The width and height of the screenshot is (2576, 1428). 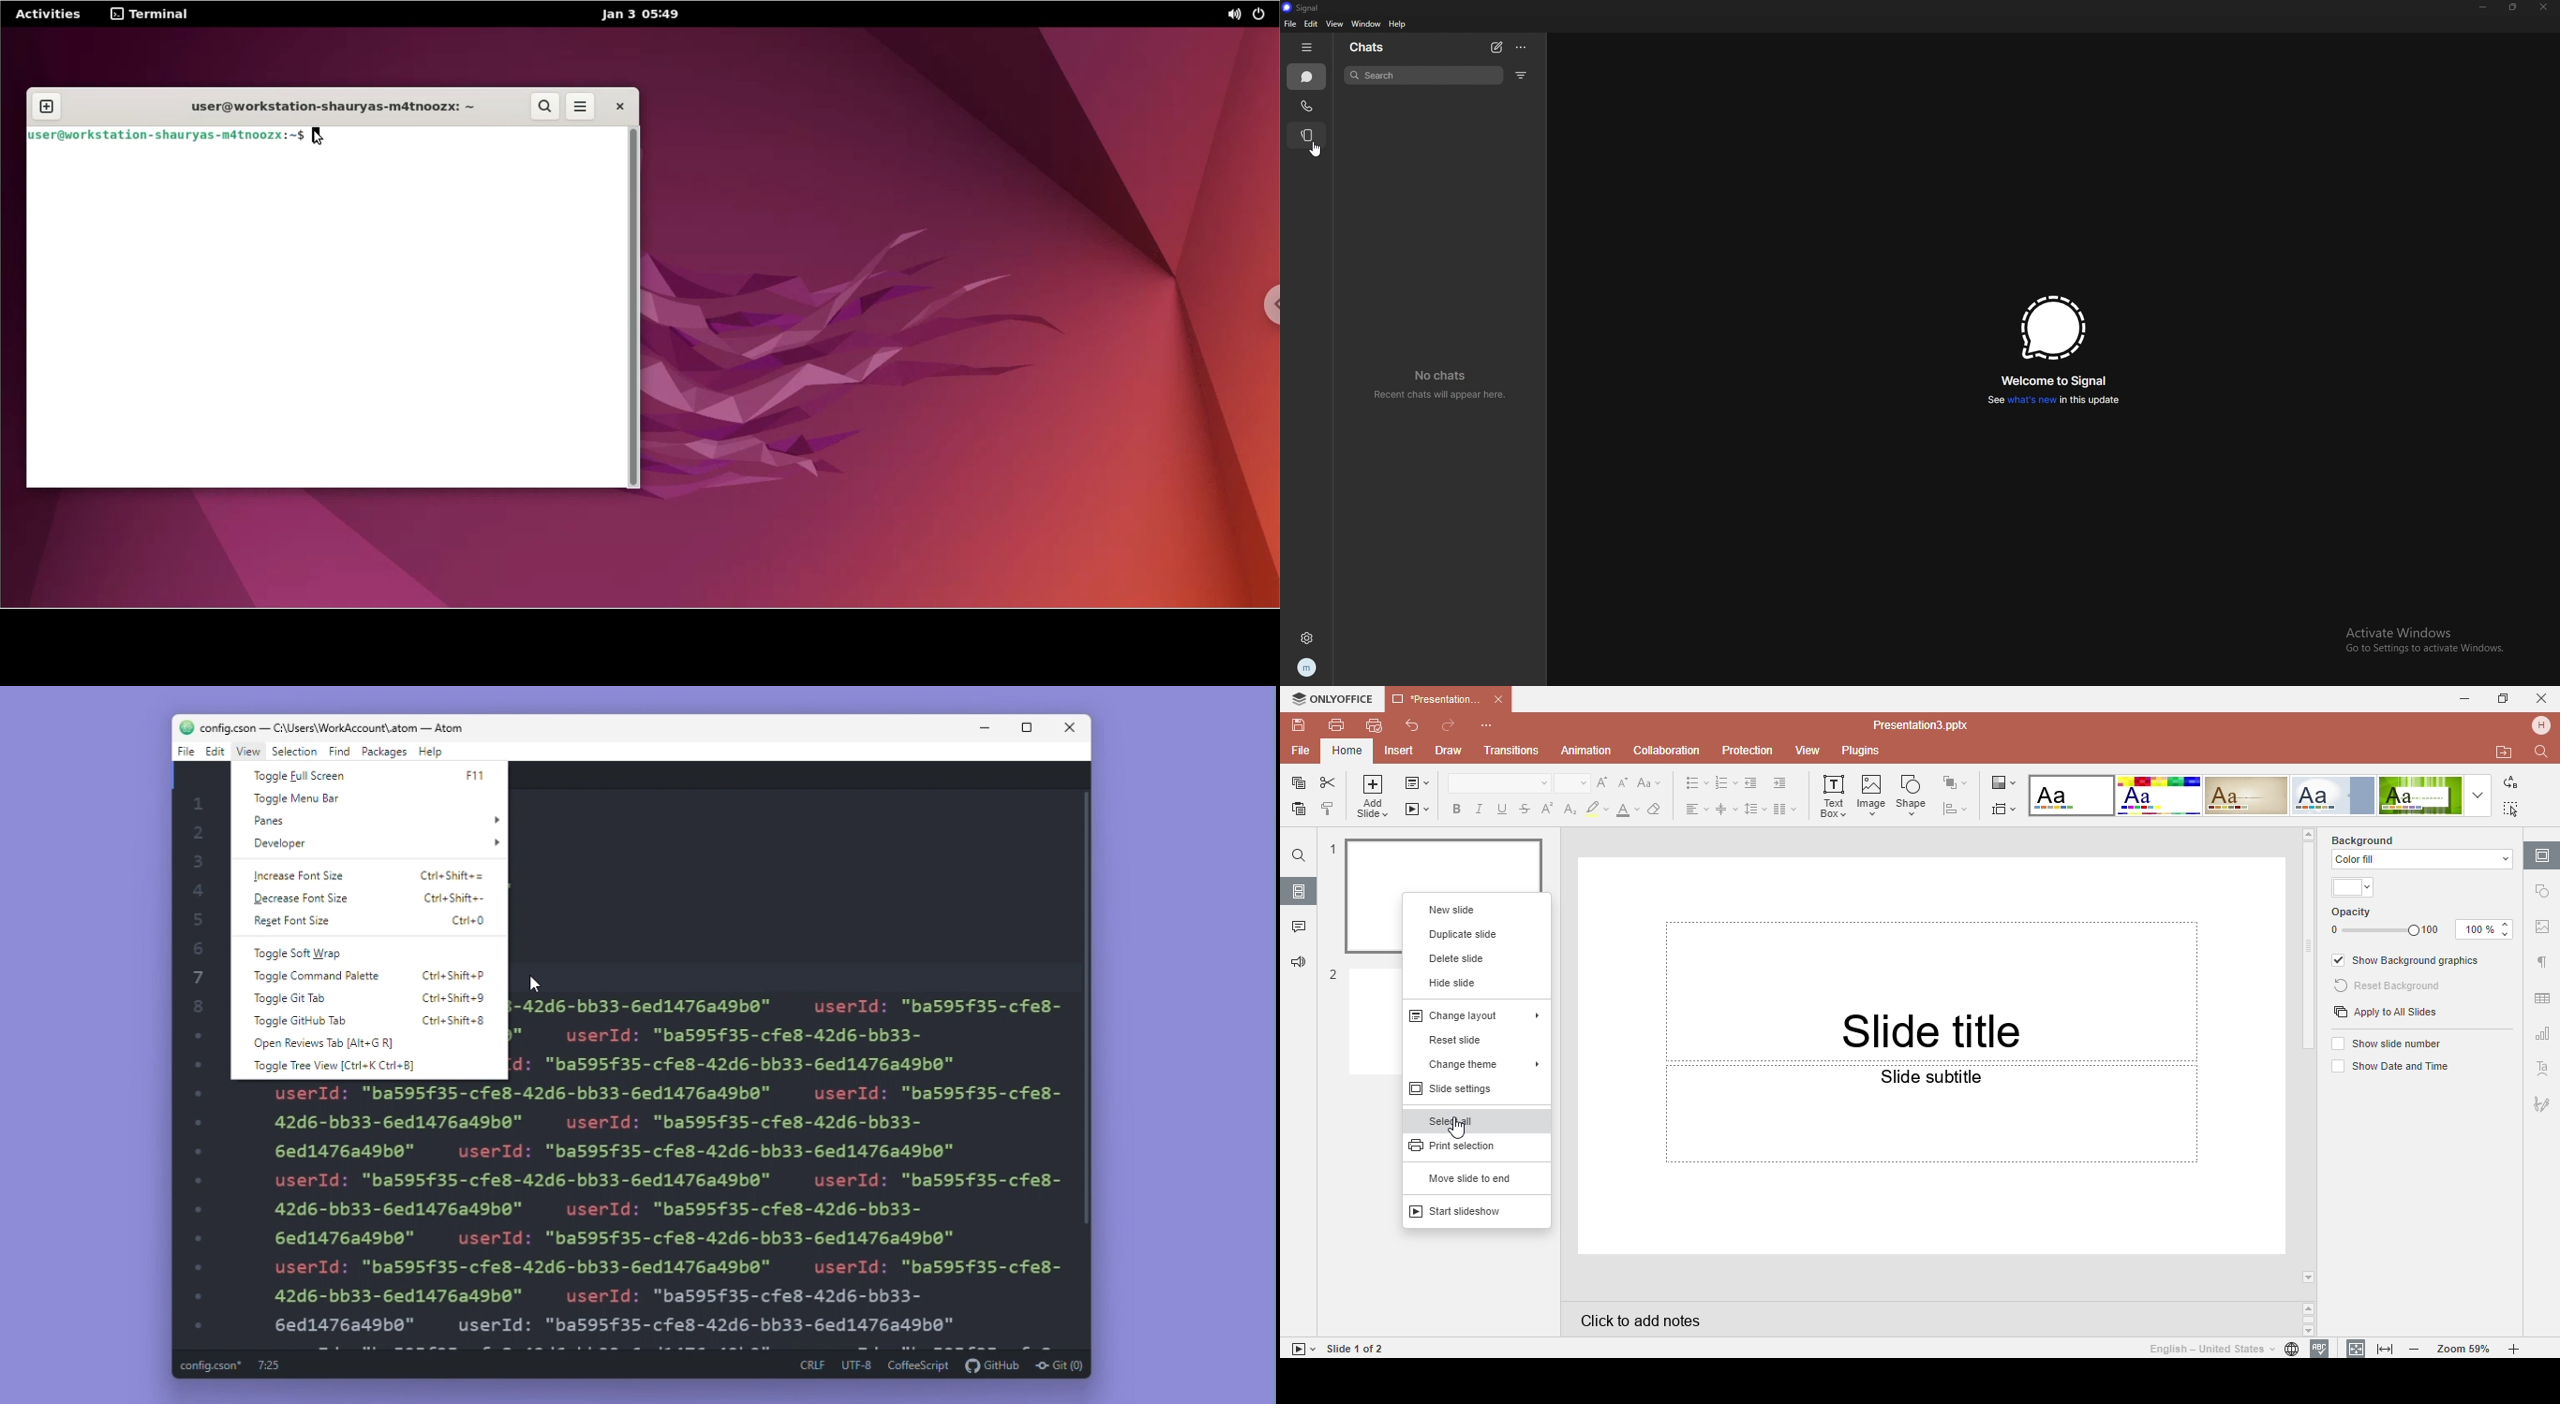 I want to click on Document name, so click(x=1926, y=725).